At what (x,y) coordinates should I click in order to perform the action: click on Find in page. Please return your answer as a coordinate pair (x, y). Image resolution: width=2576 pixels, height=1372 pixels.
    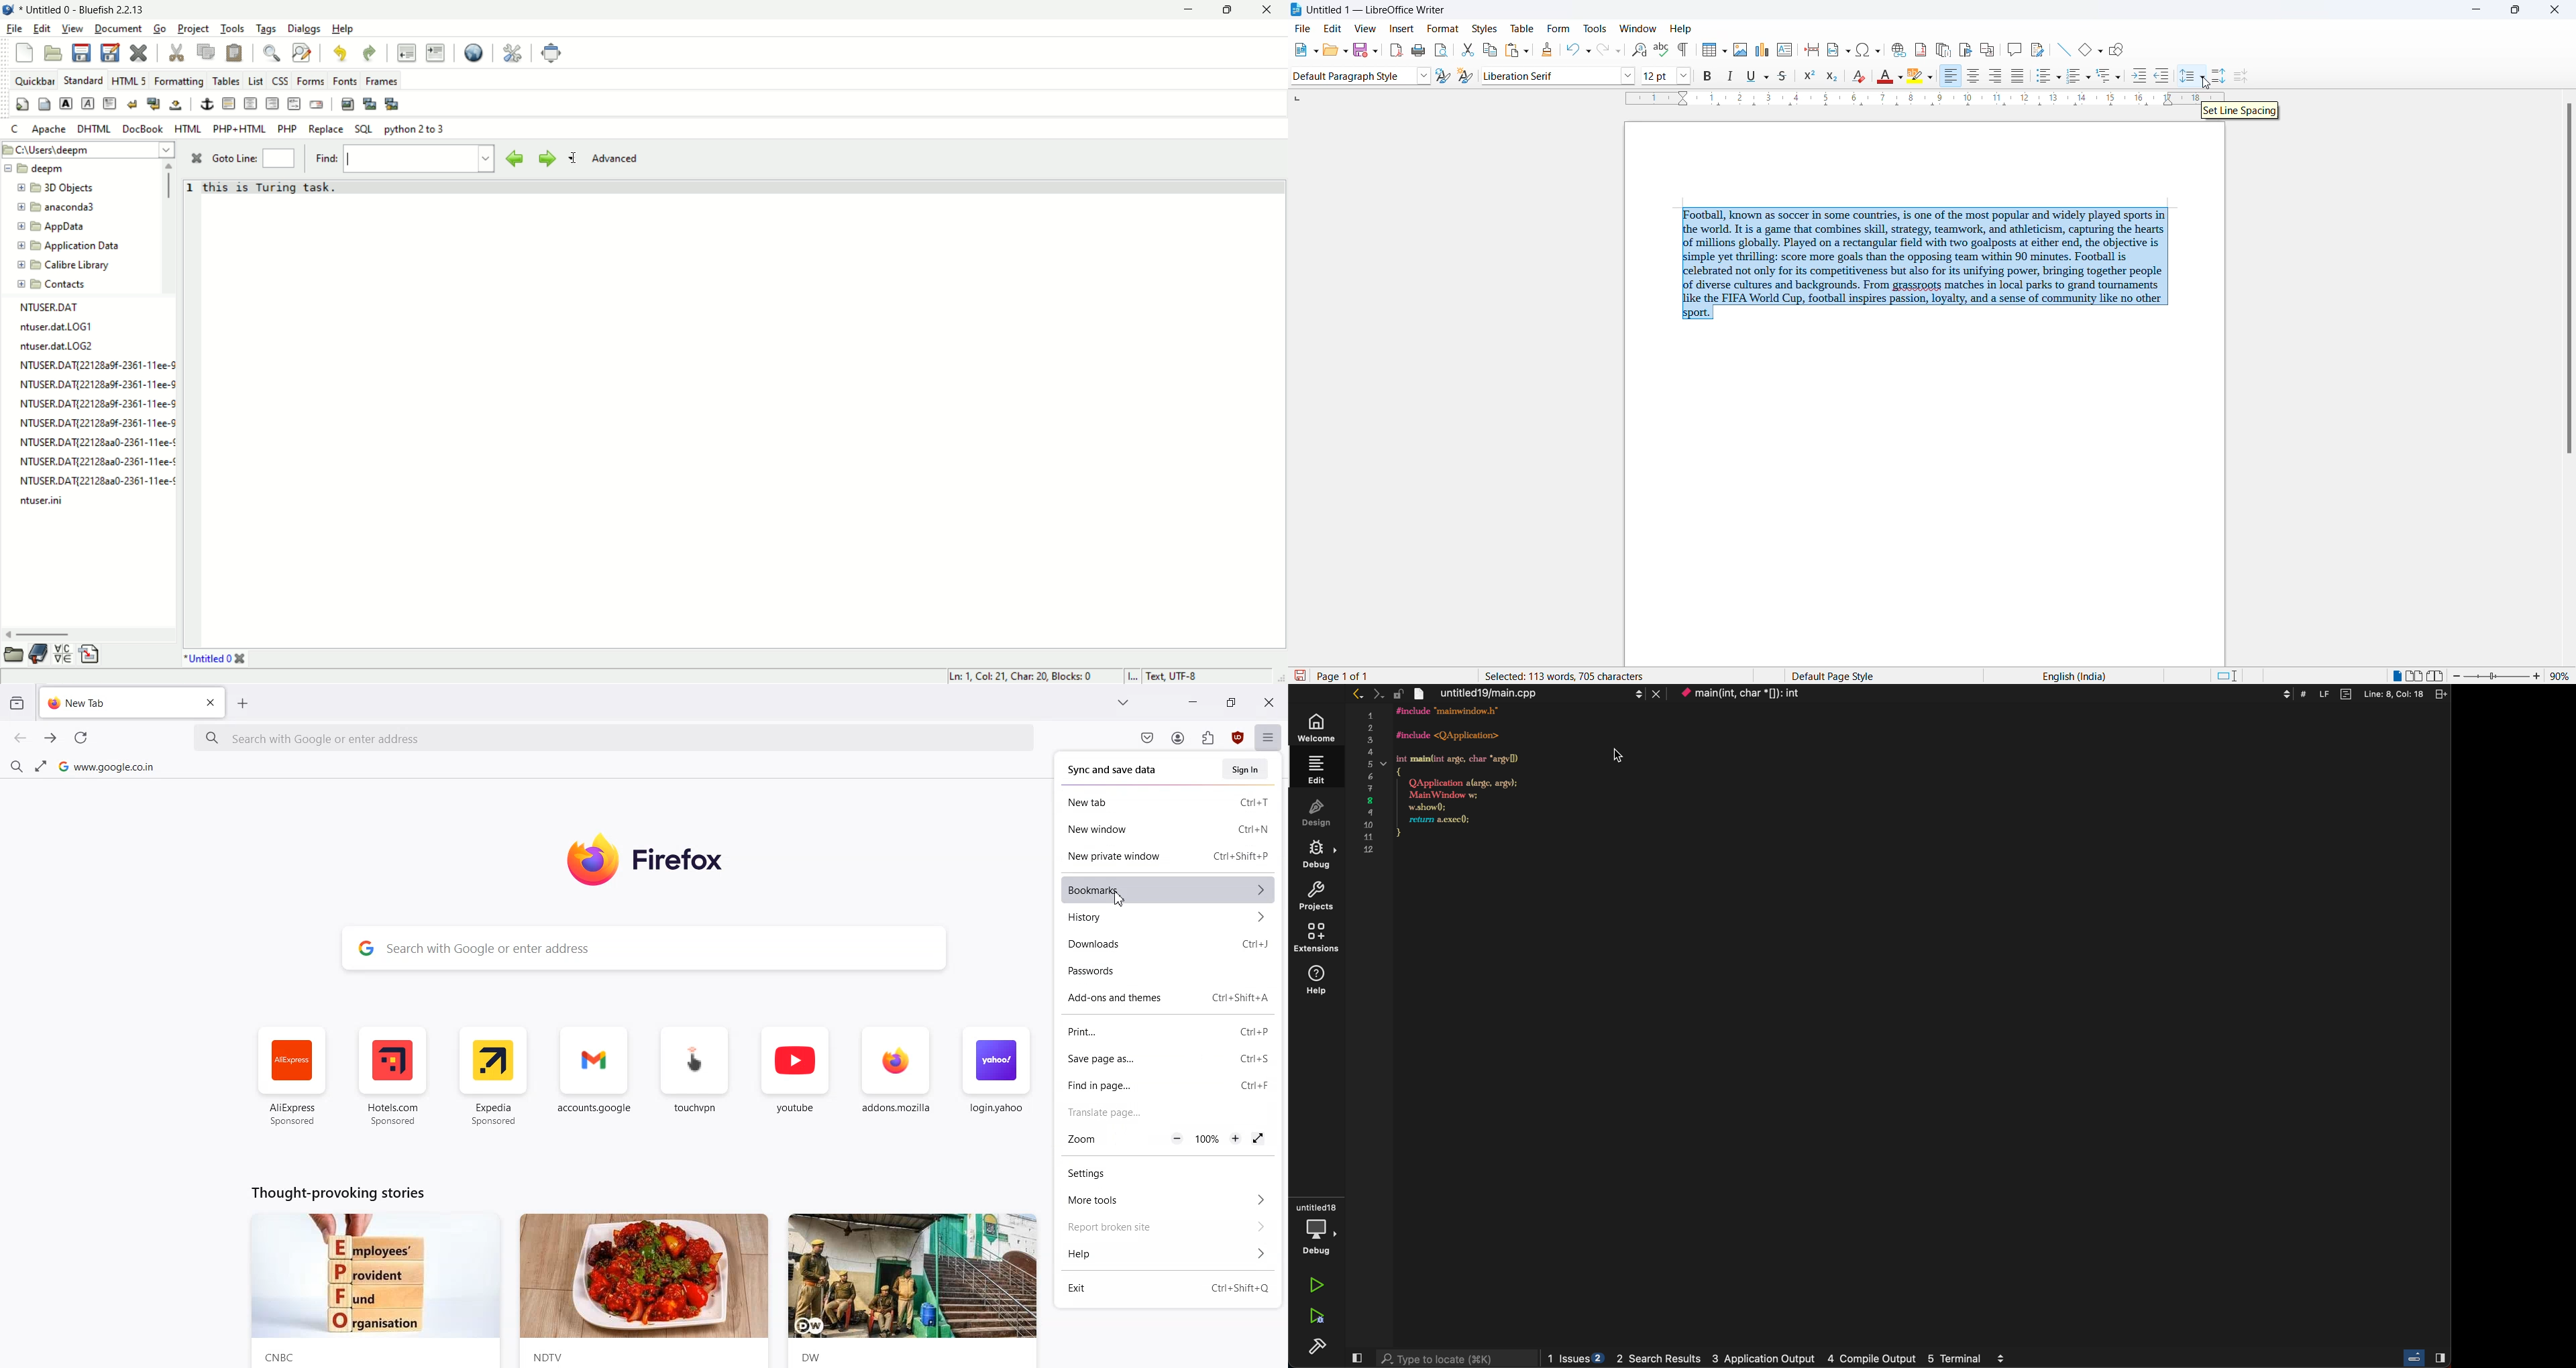
    Looking at the image, I should click on (1139, 1085).